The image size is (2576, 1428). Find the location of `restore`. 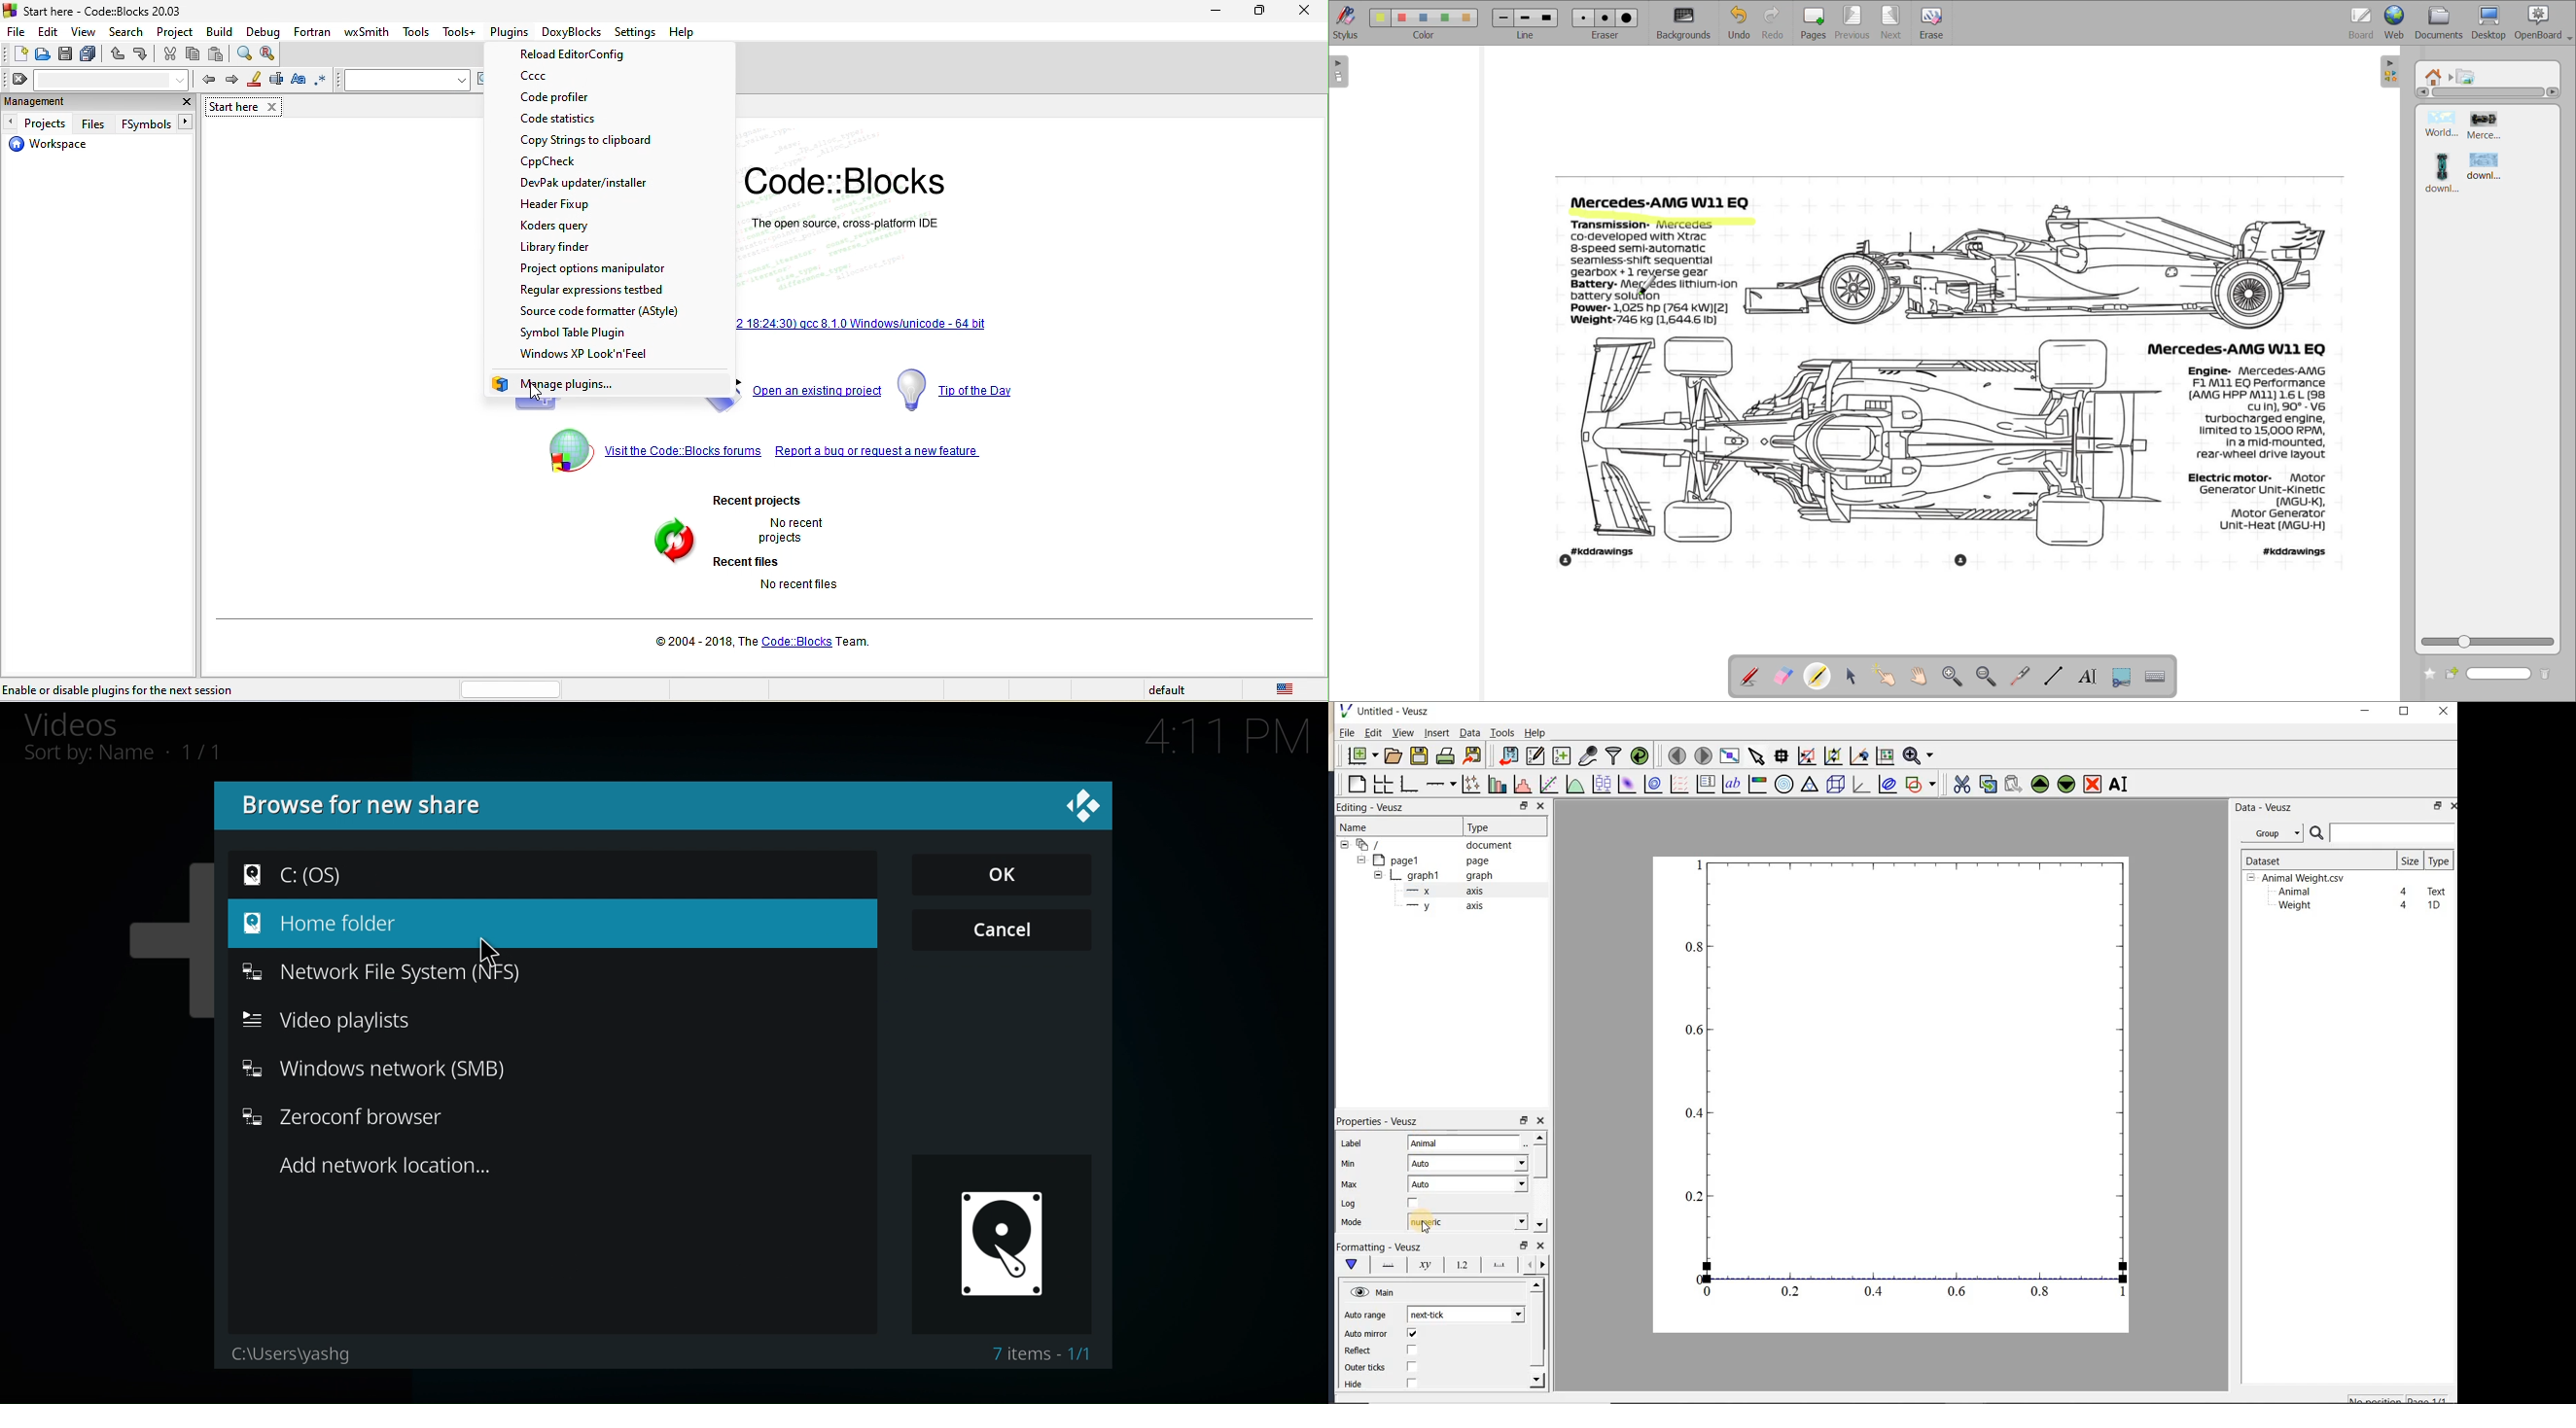

restore is located at coordinates (1523, 1245).